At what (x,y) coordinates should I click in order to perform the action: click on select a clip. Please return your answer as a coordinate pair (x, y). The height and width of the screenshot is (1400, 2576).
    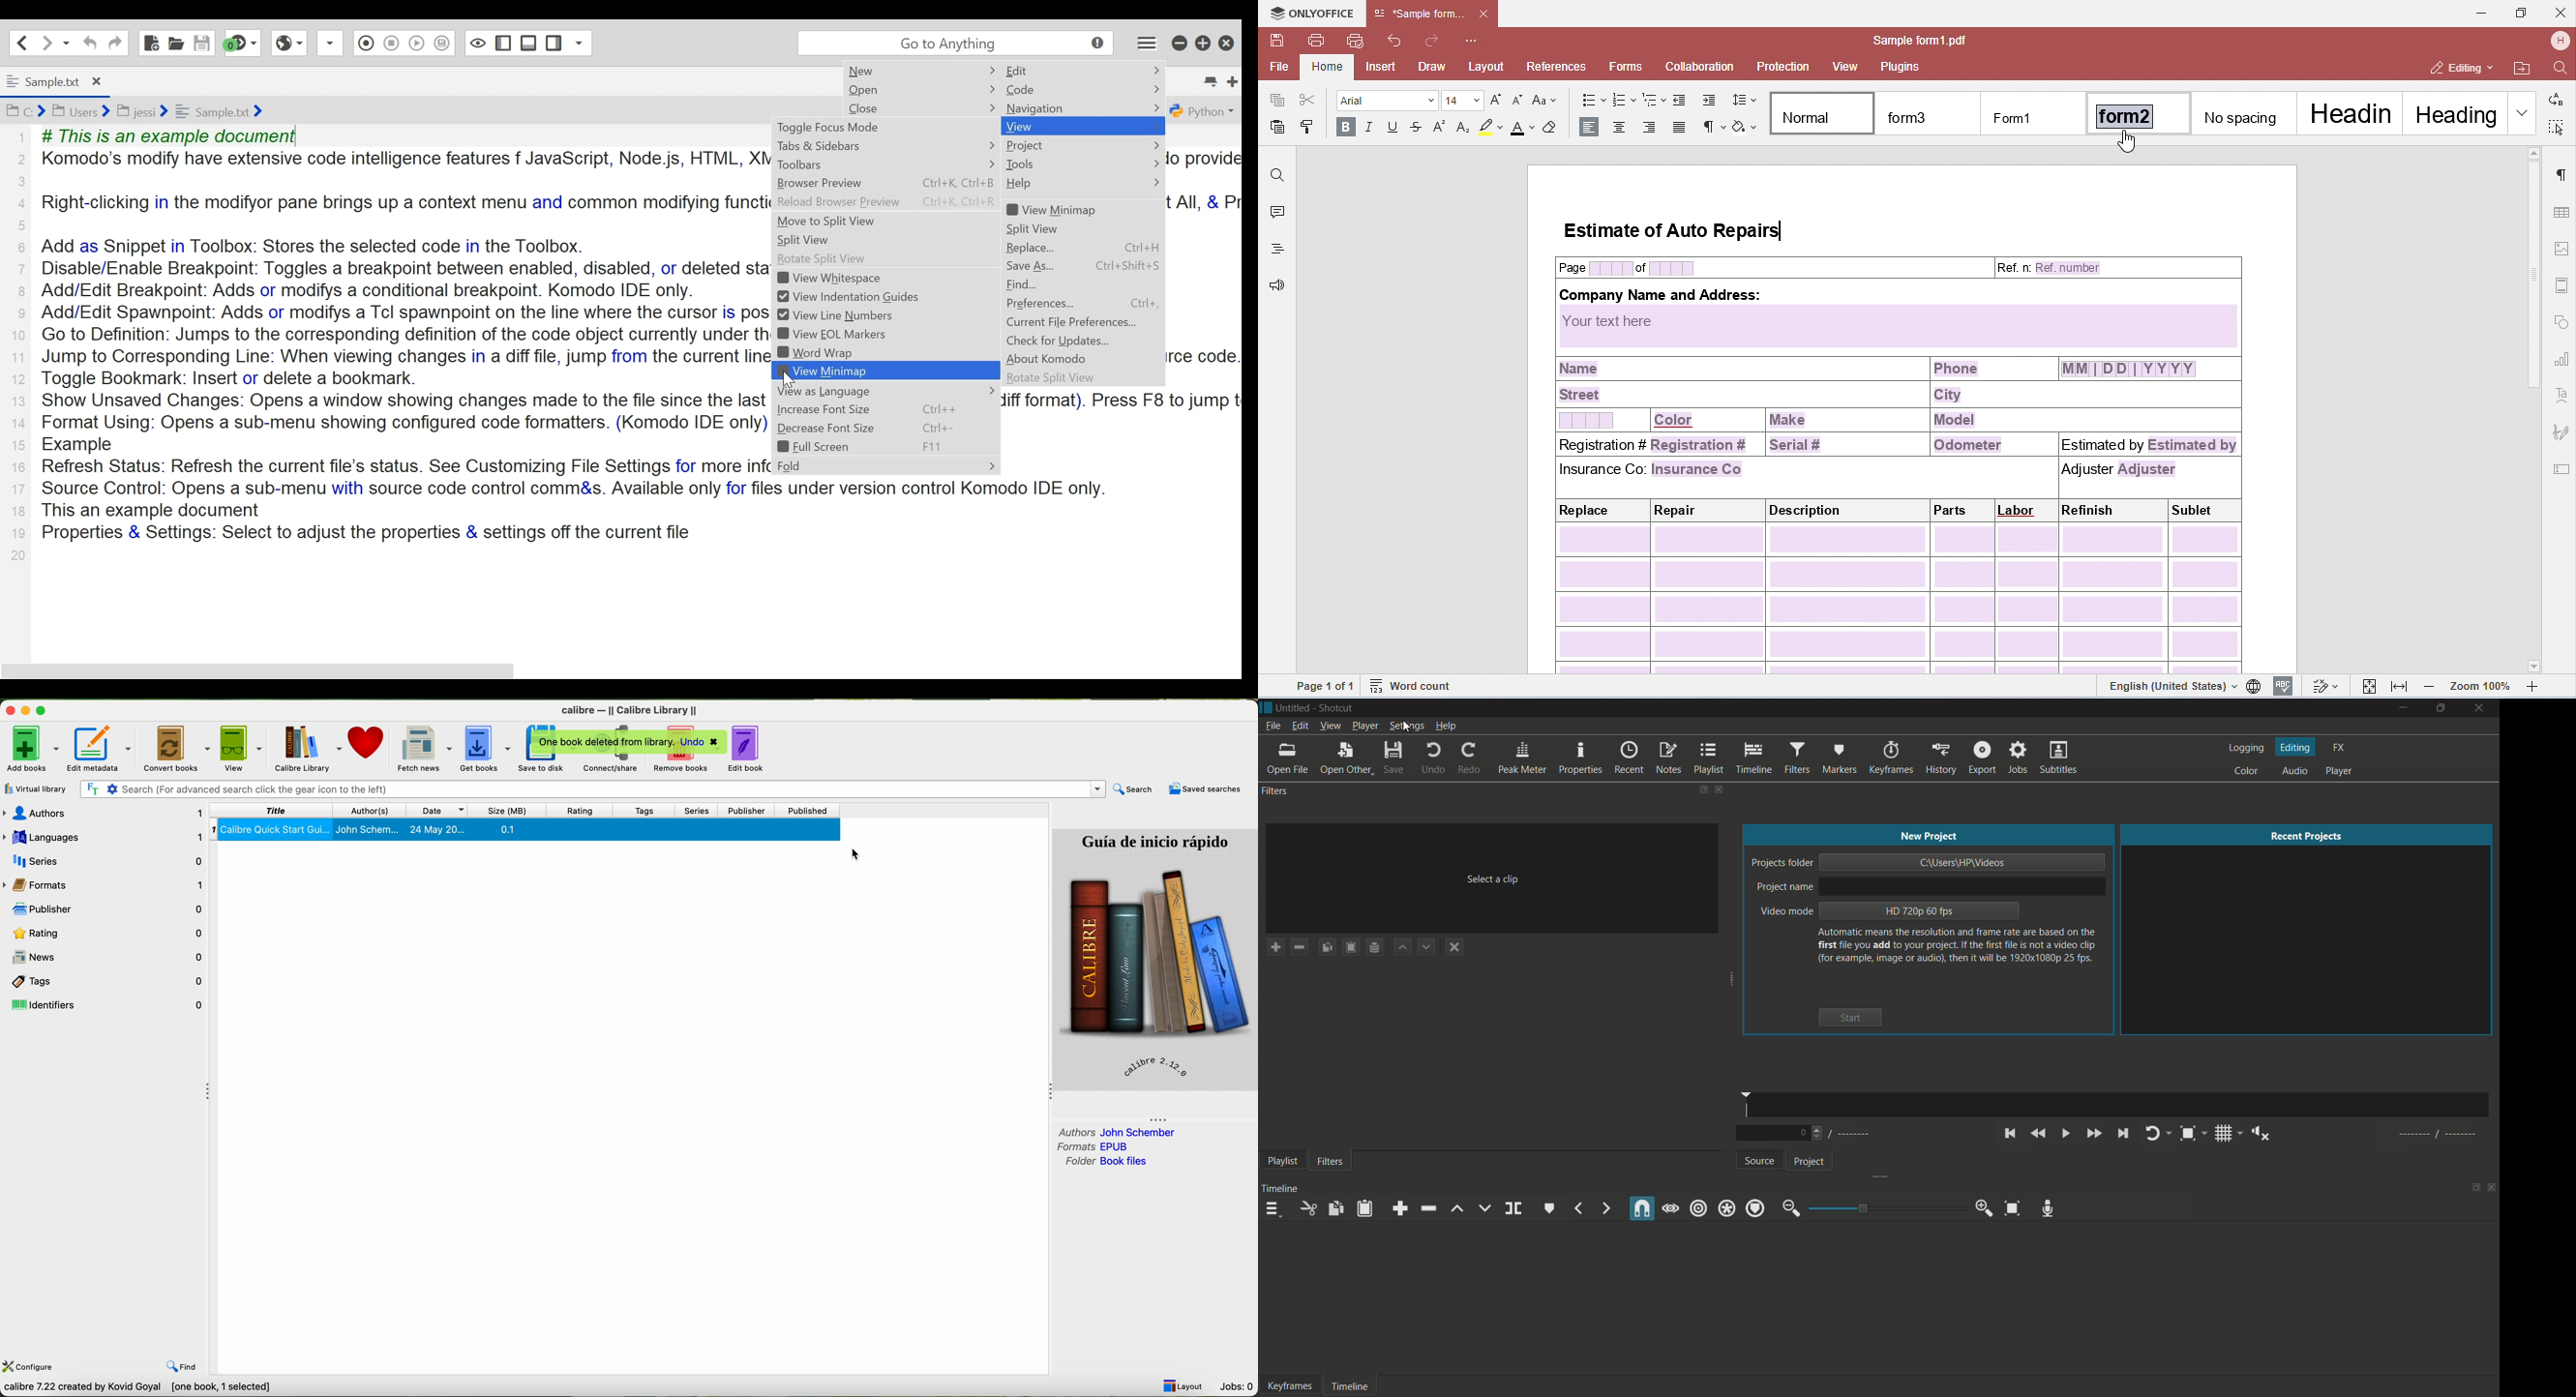
    Looking at the image, I should click on (1493, 880).